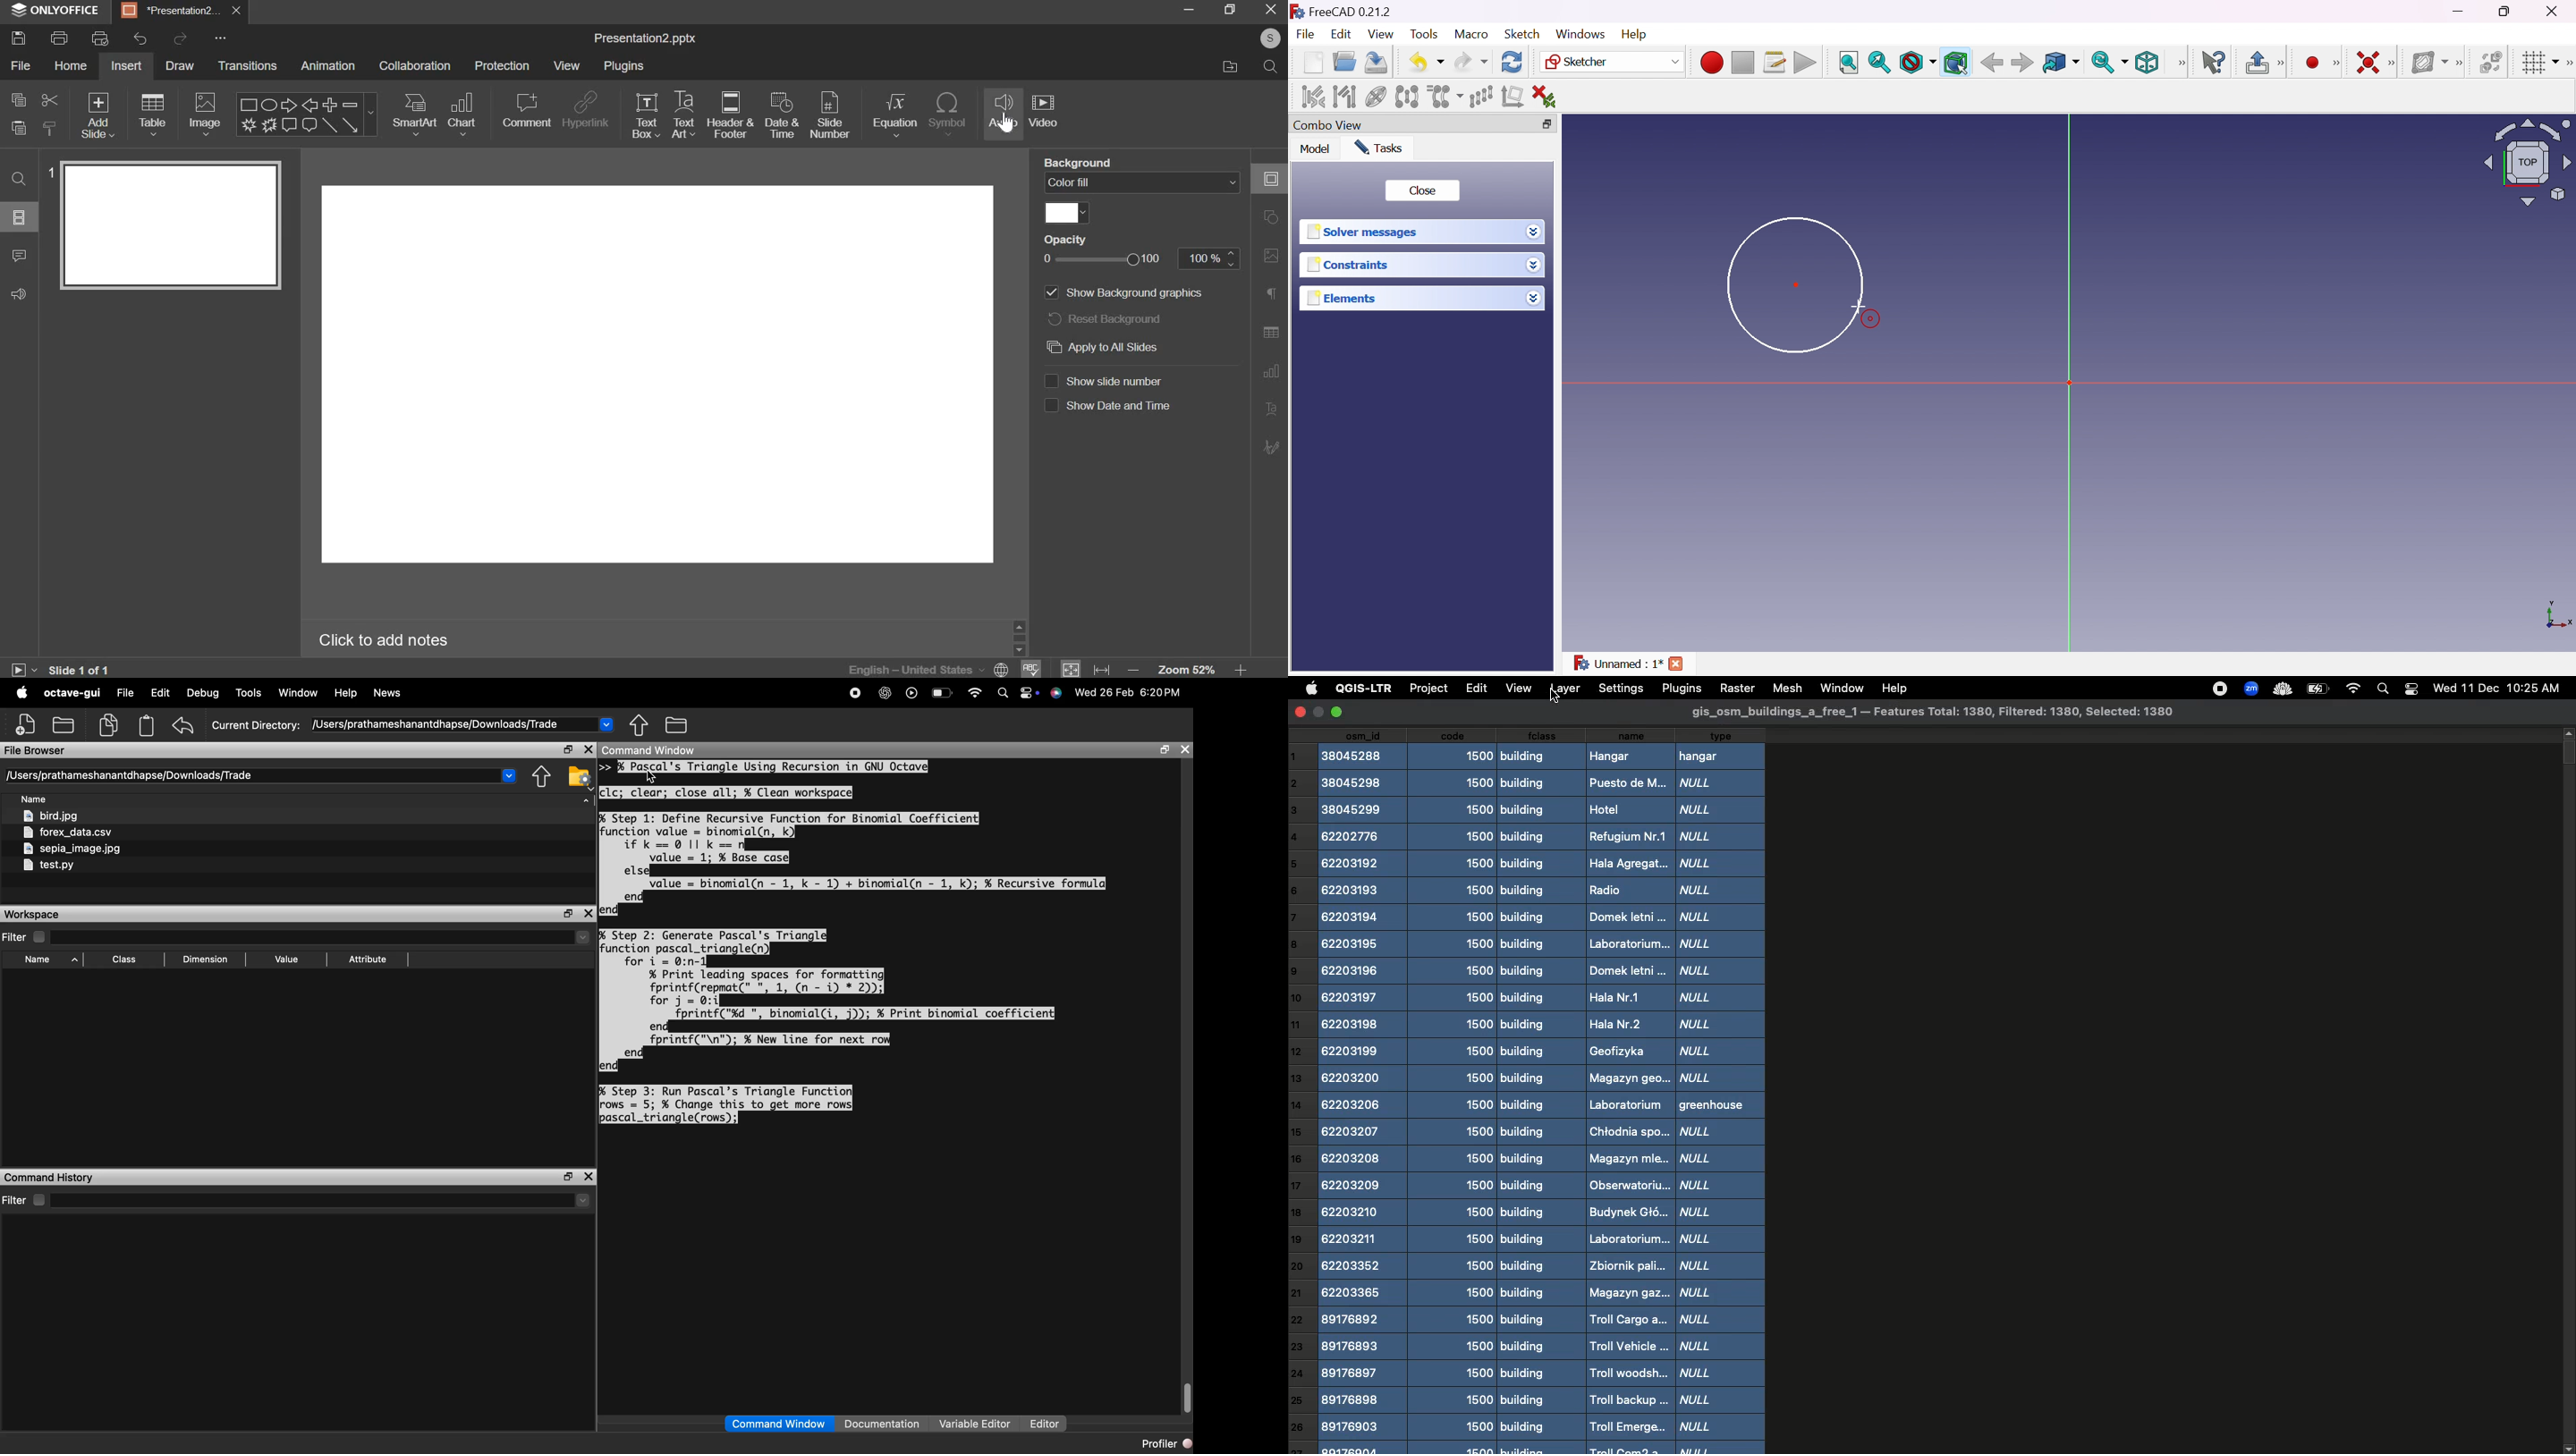 The image size is (2576, 1456). I want to click on Open, so click(1344, 62).